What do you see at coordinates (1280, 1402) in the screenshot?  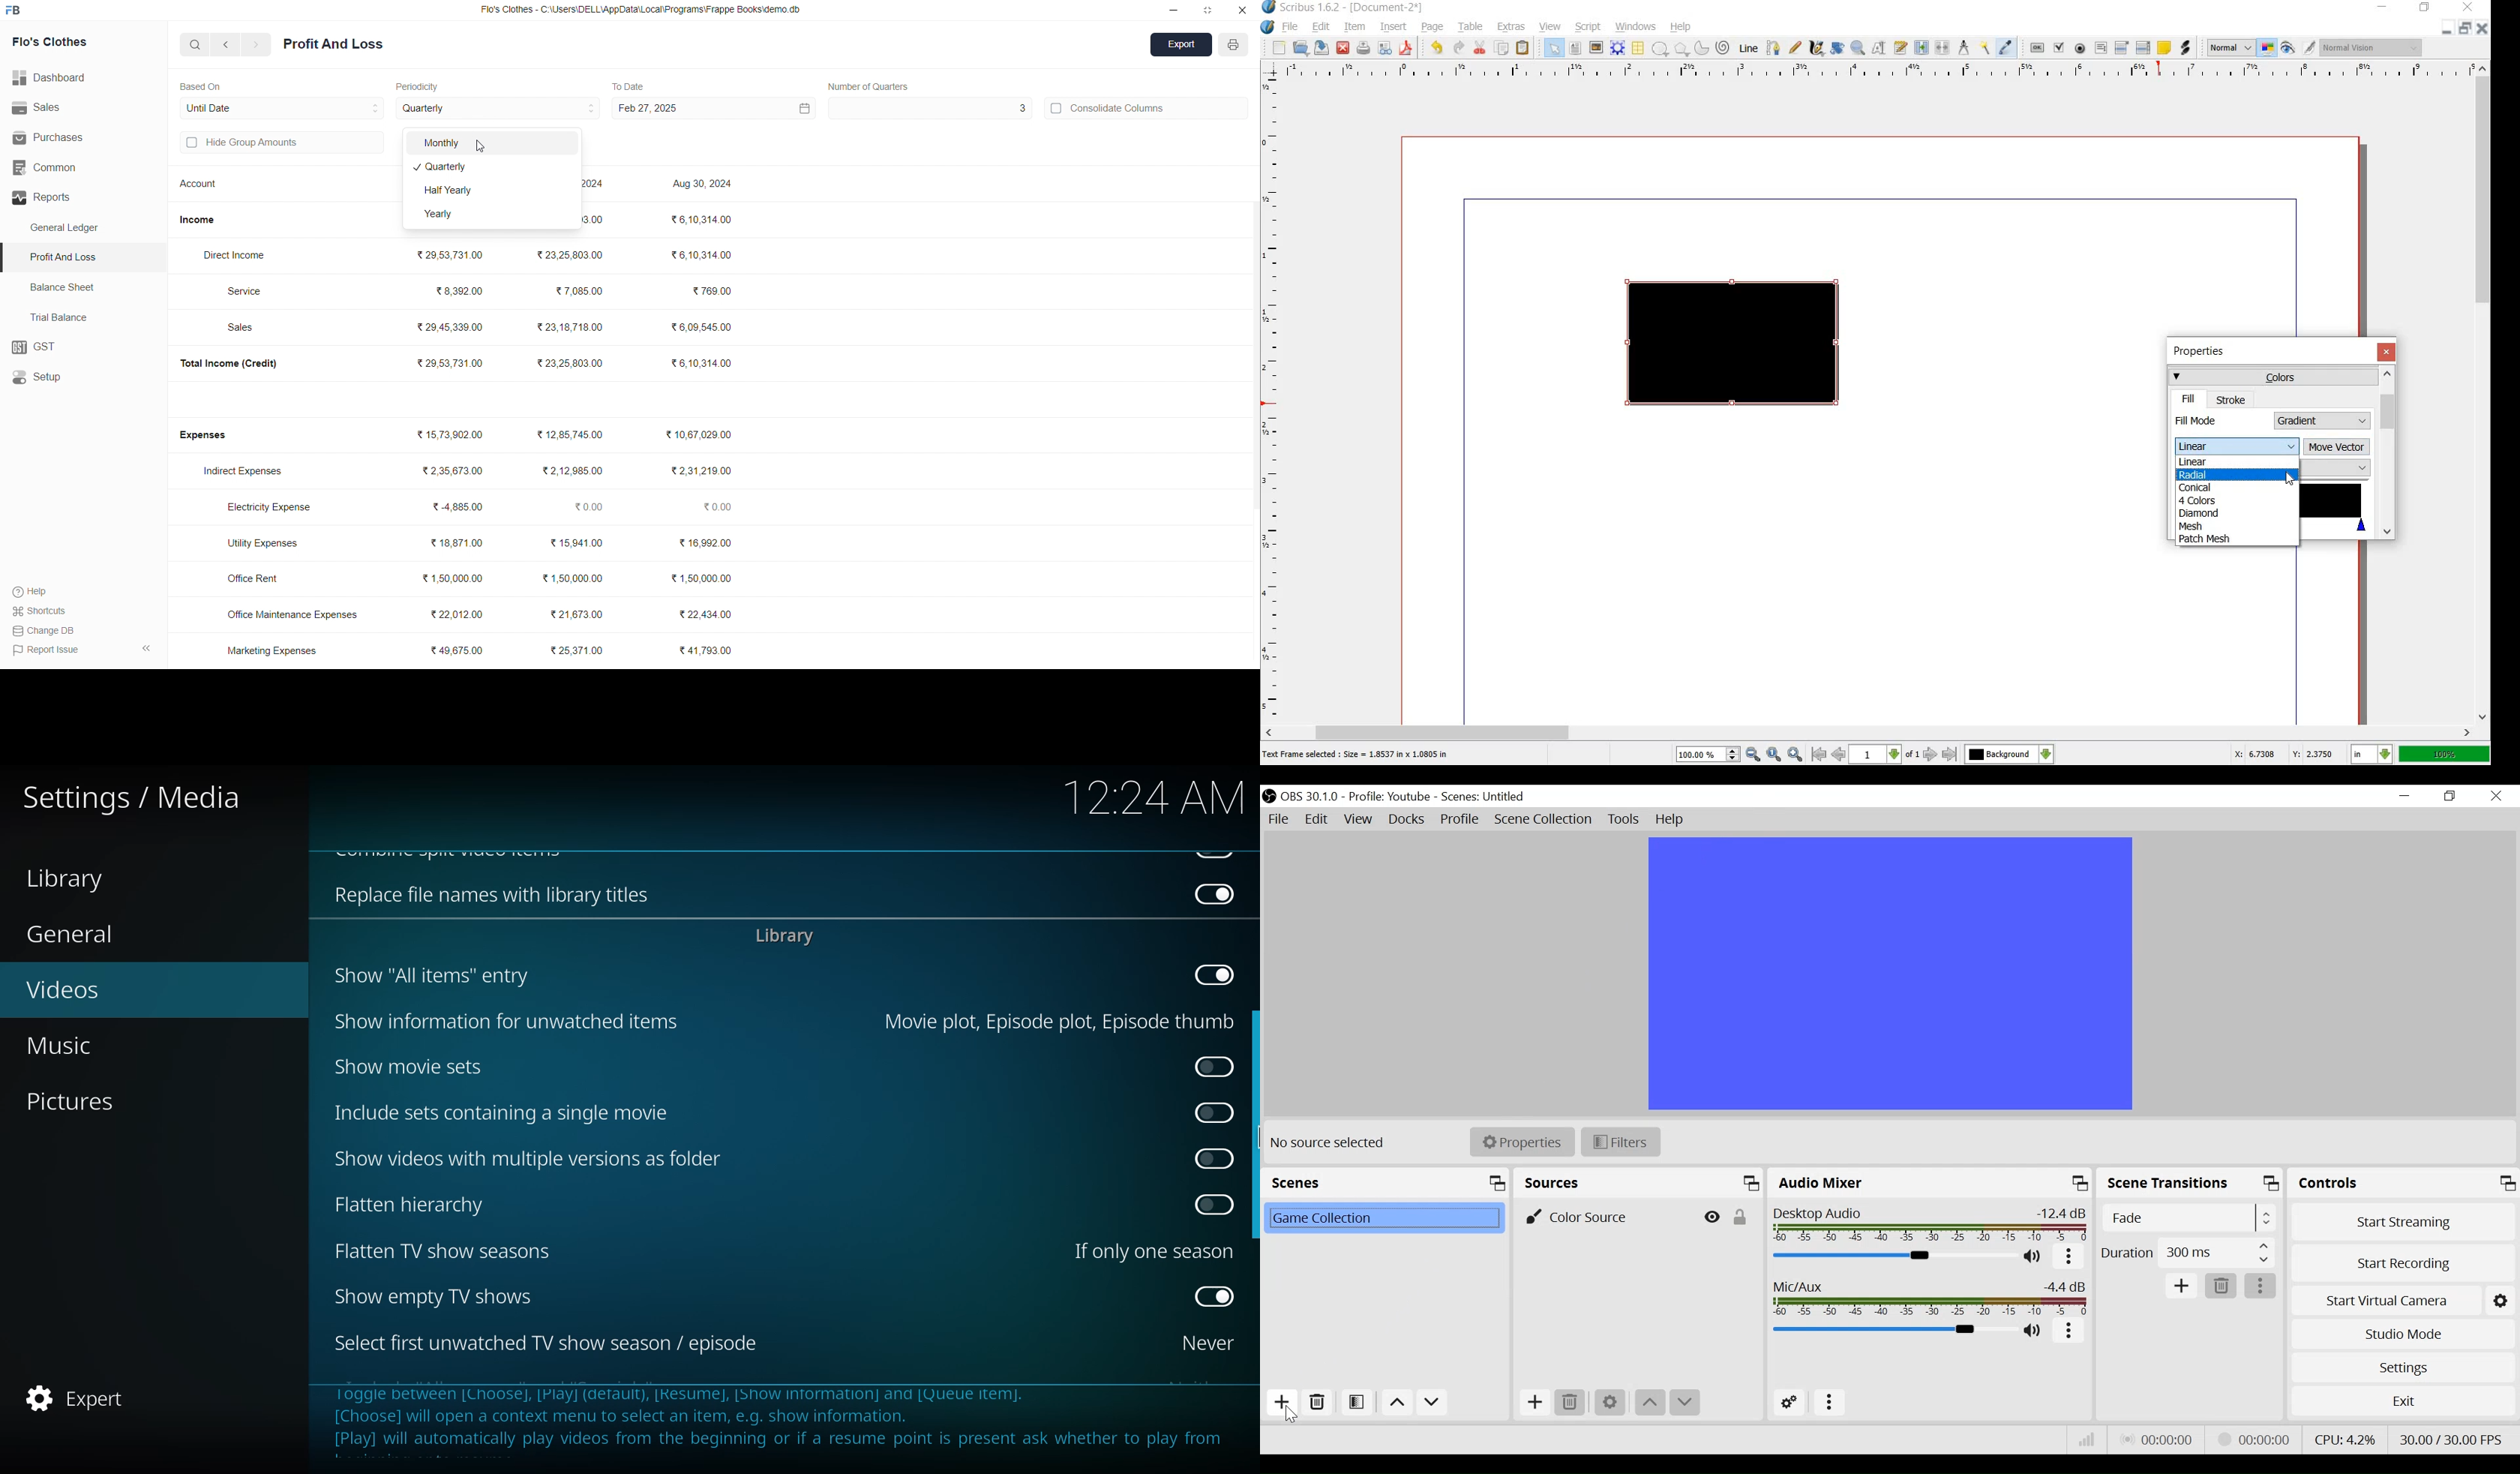 I see `Add` at bounding box center [1280, 1402].